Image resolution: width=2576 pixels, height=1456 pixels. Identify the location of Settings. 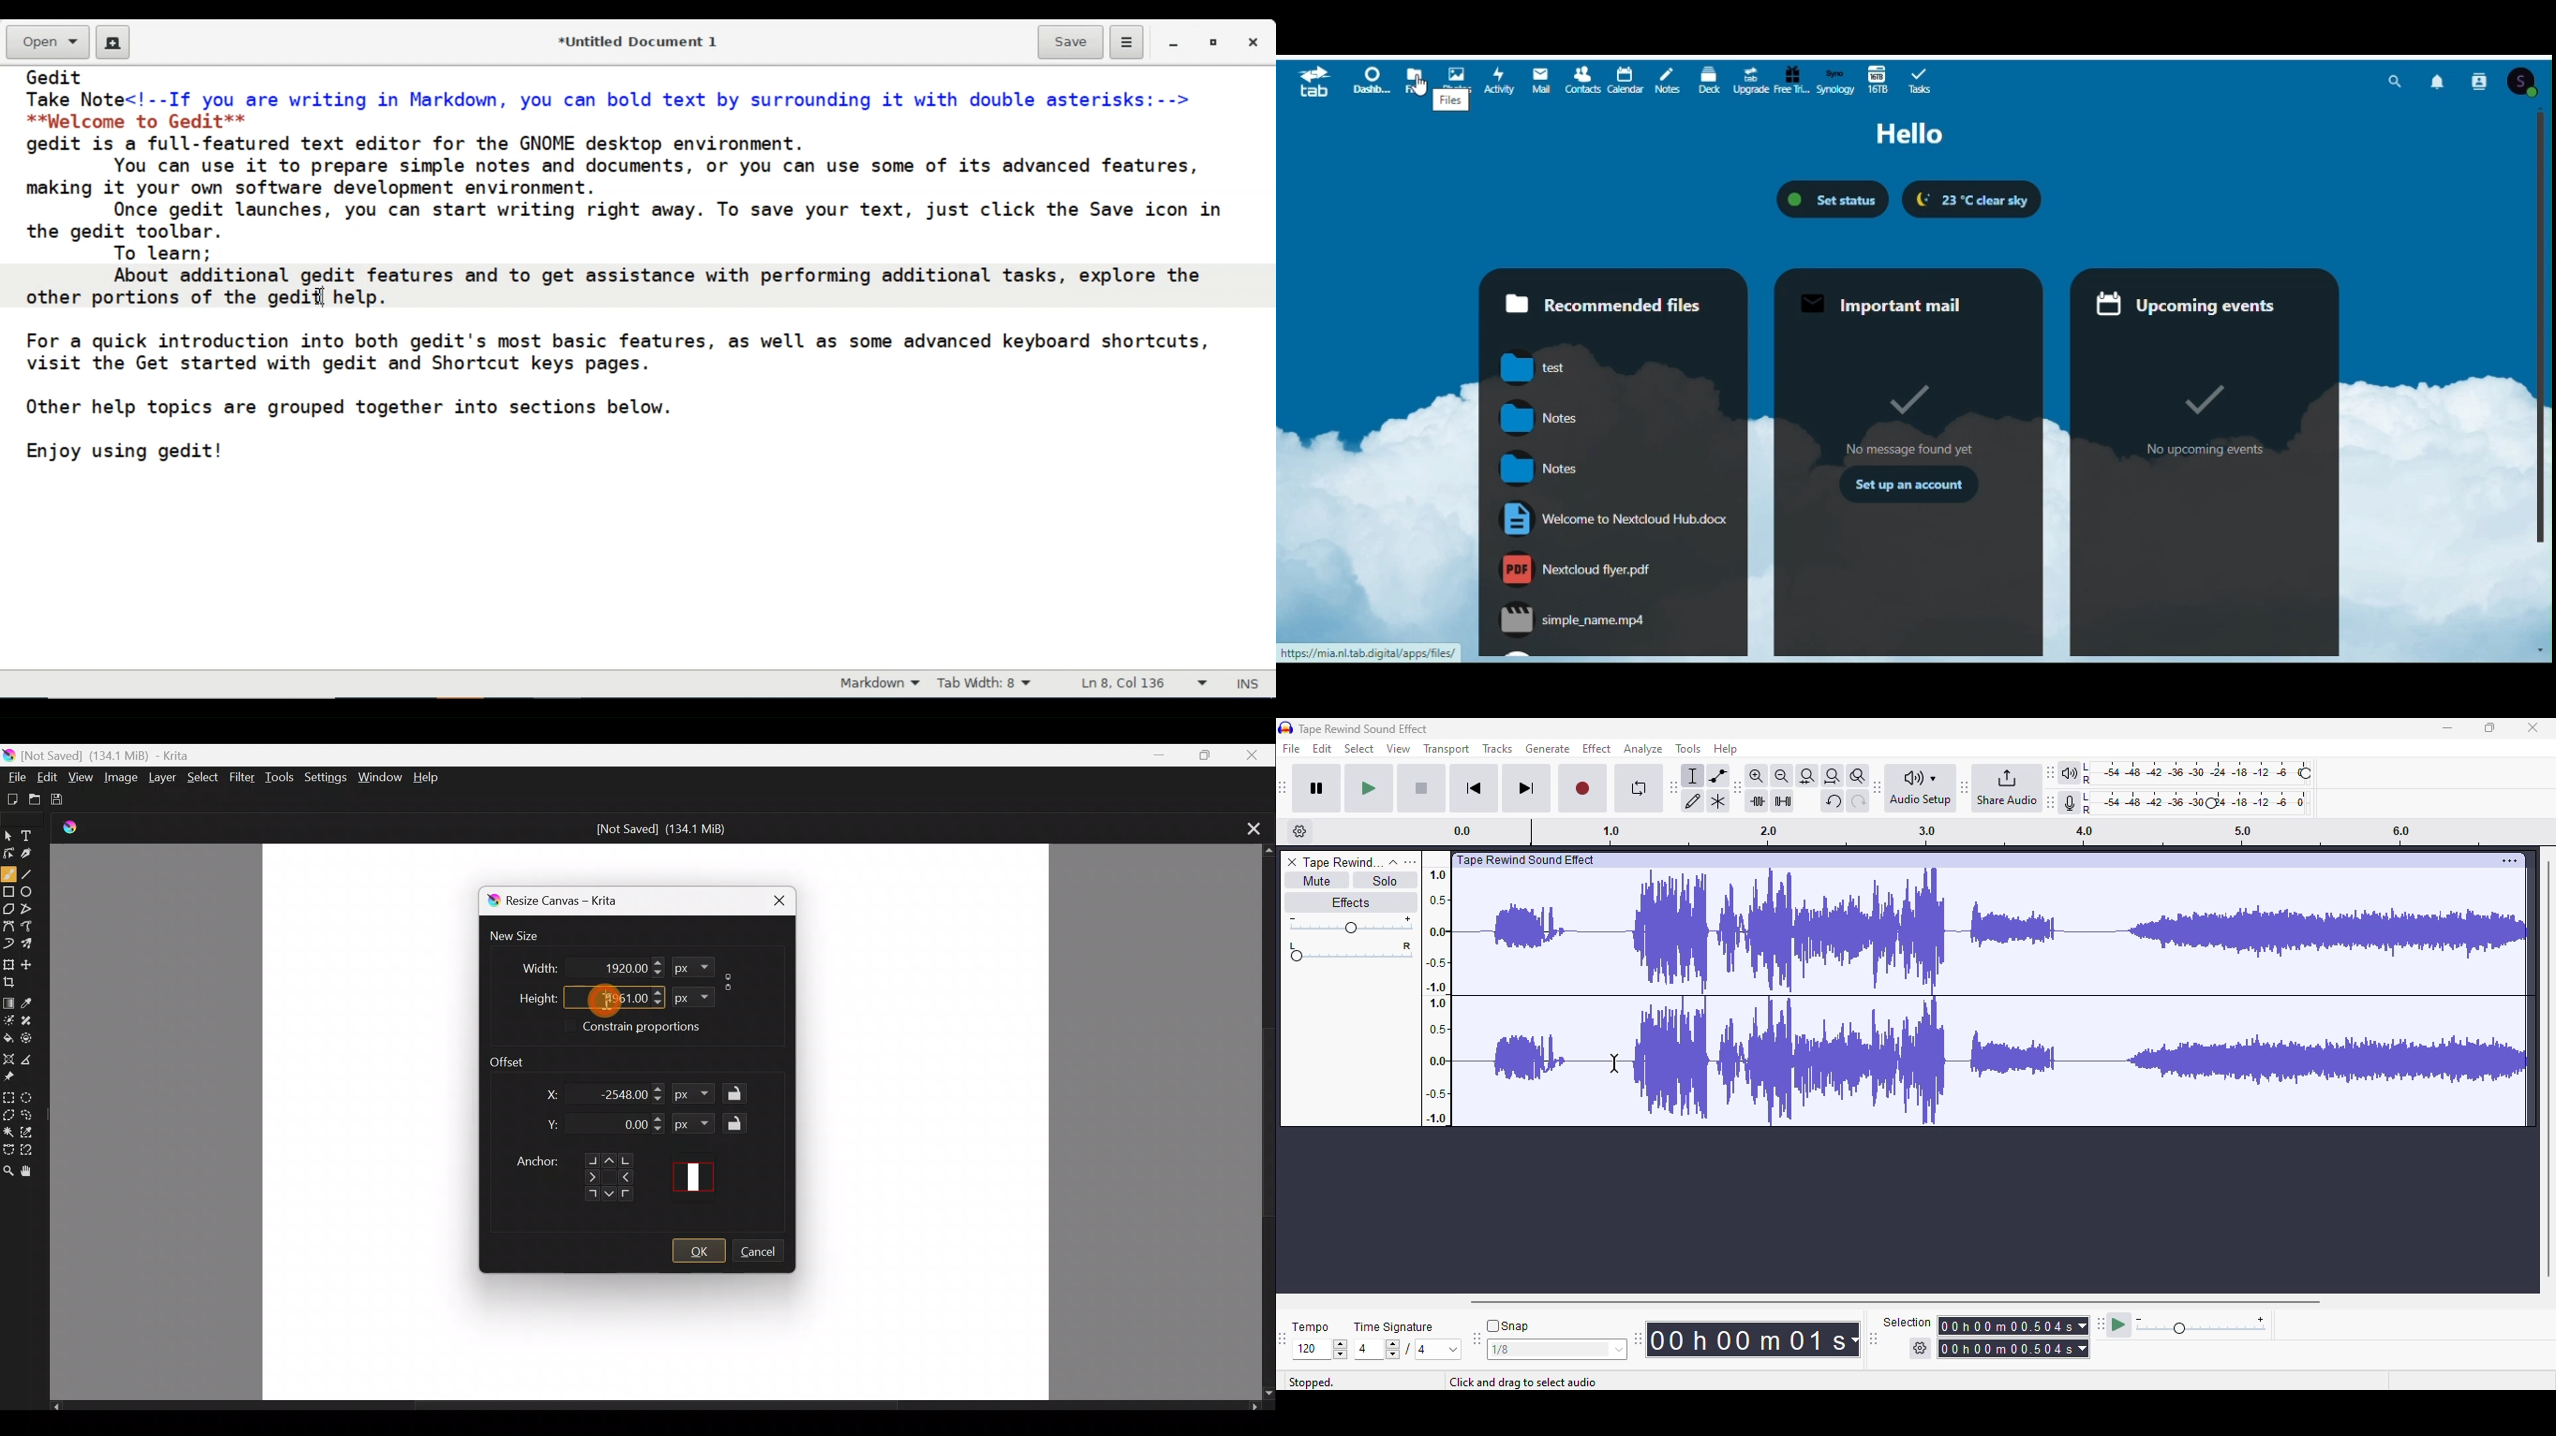
(324, 777).